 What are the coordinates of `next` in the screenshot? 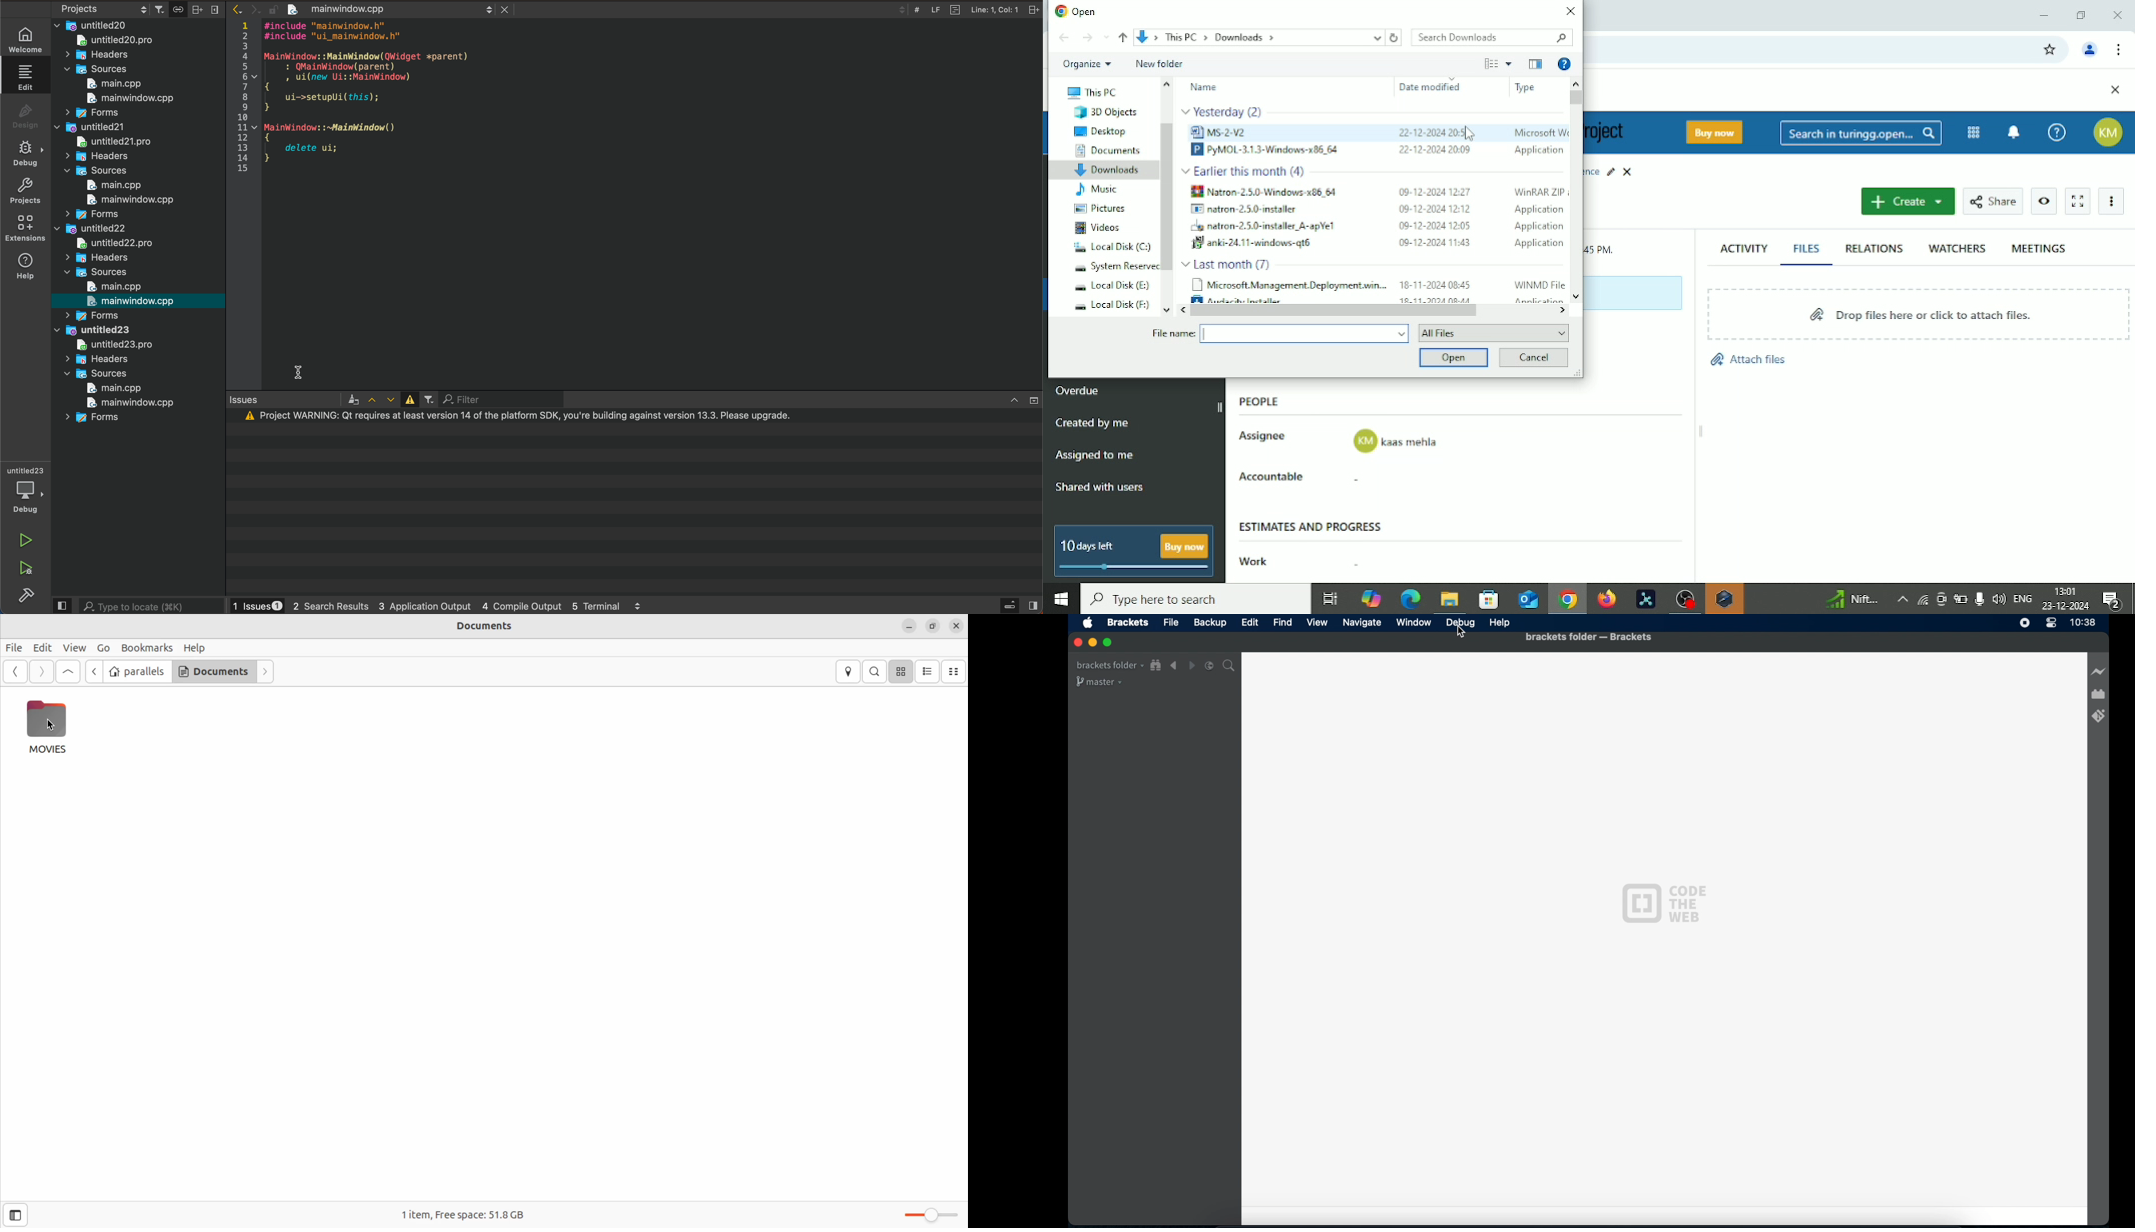 It's located at (265, 670).